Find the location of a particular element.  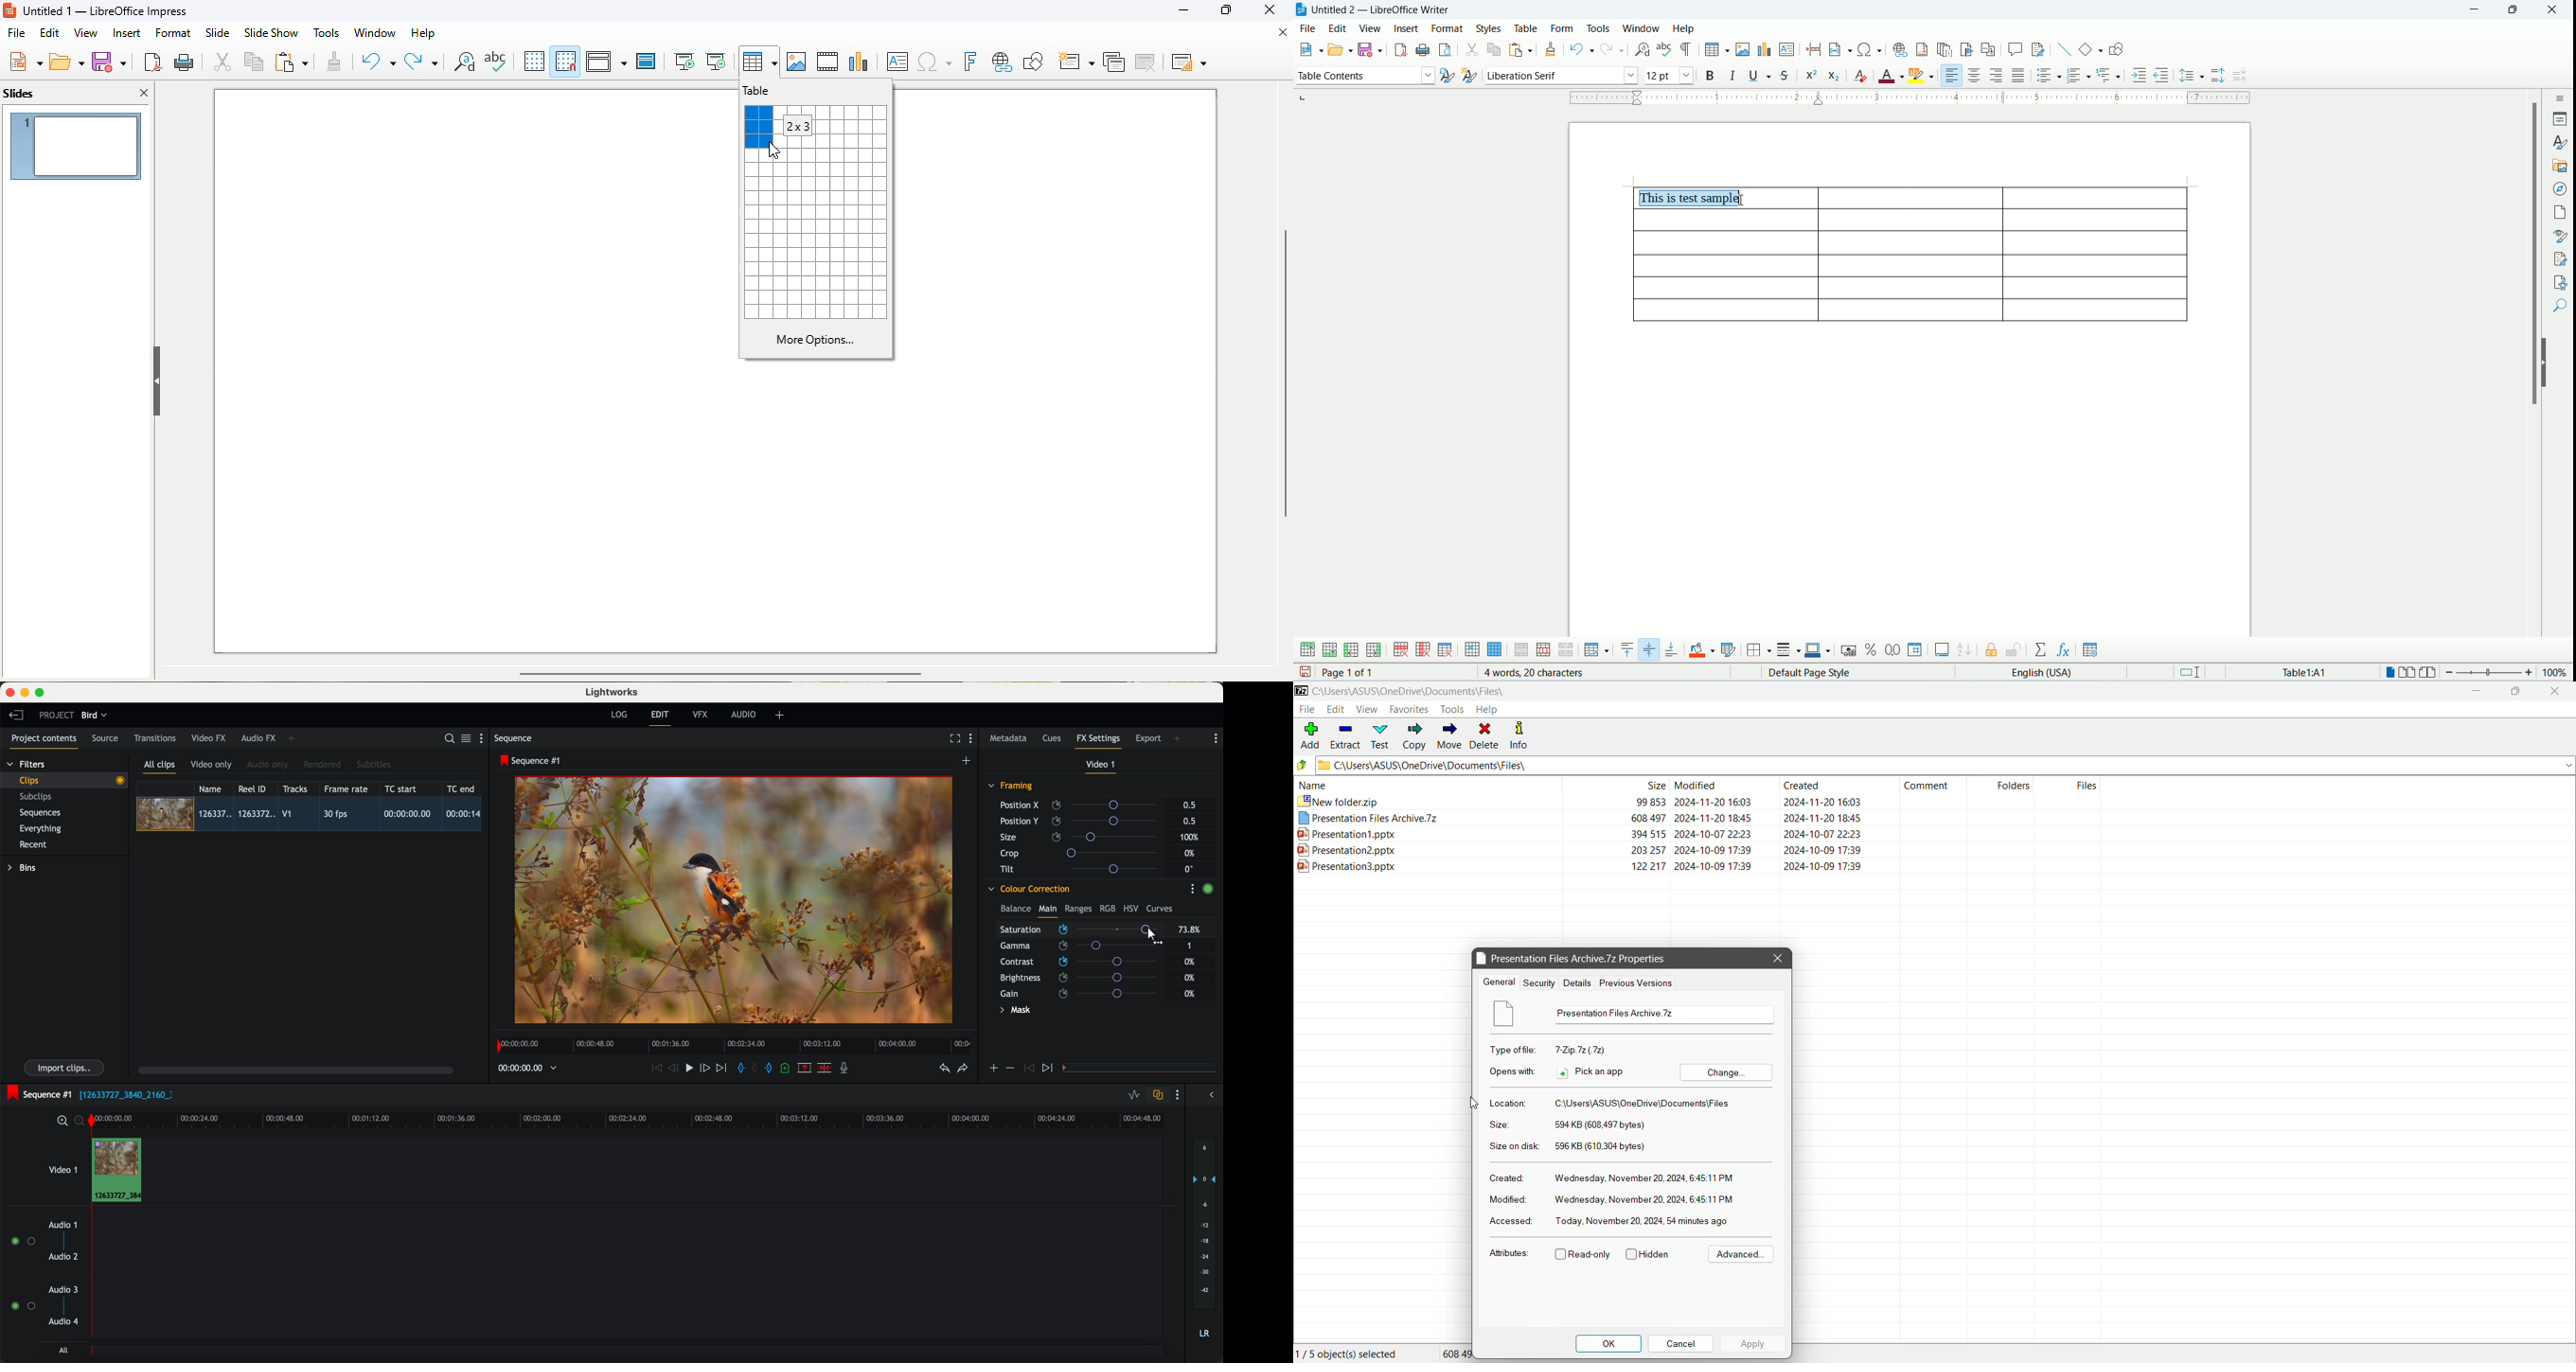

minimize is located at coordinates (1185, 10).